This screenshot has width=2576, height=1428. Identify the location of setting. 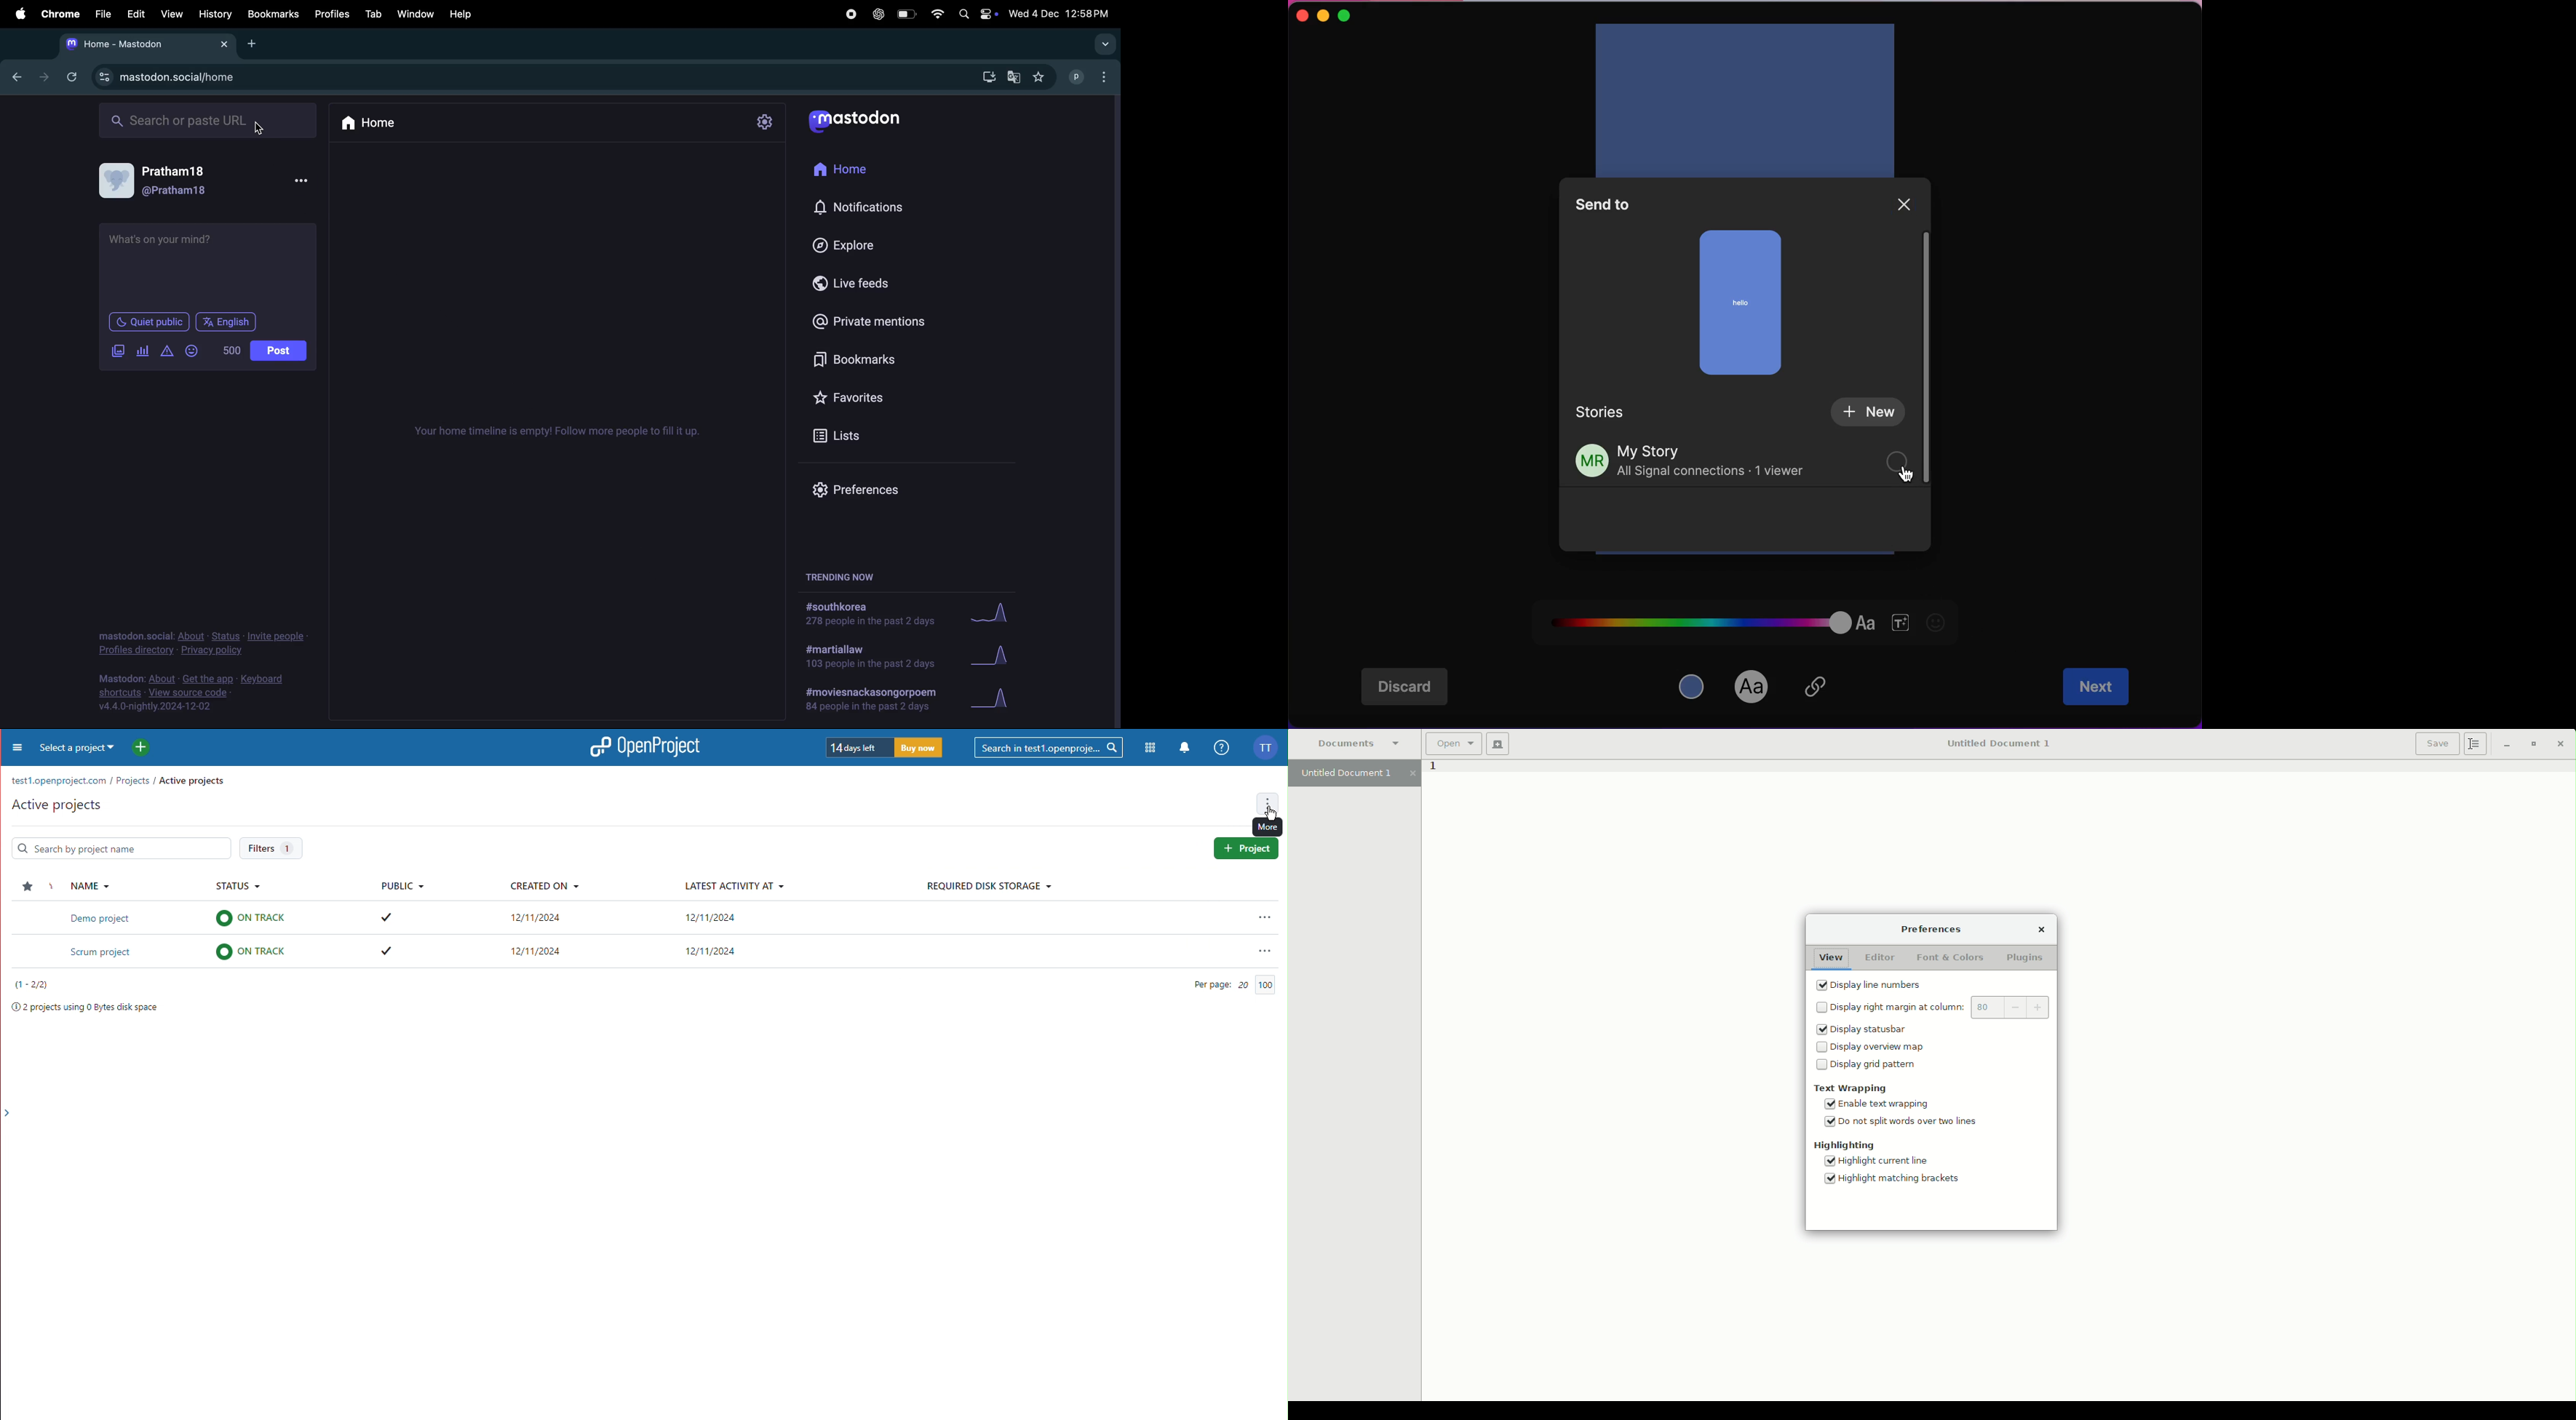
(767, 121).